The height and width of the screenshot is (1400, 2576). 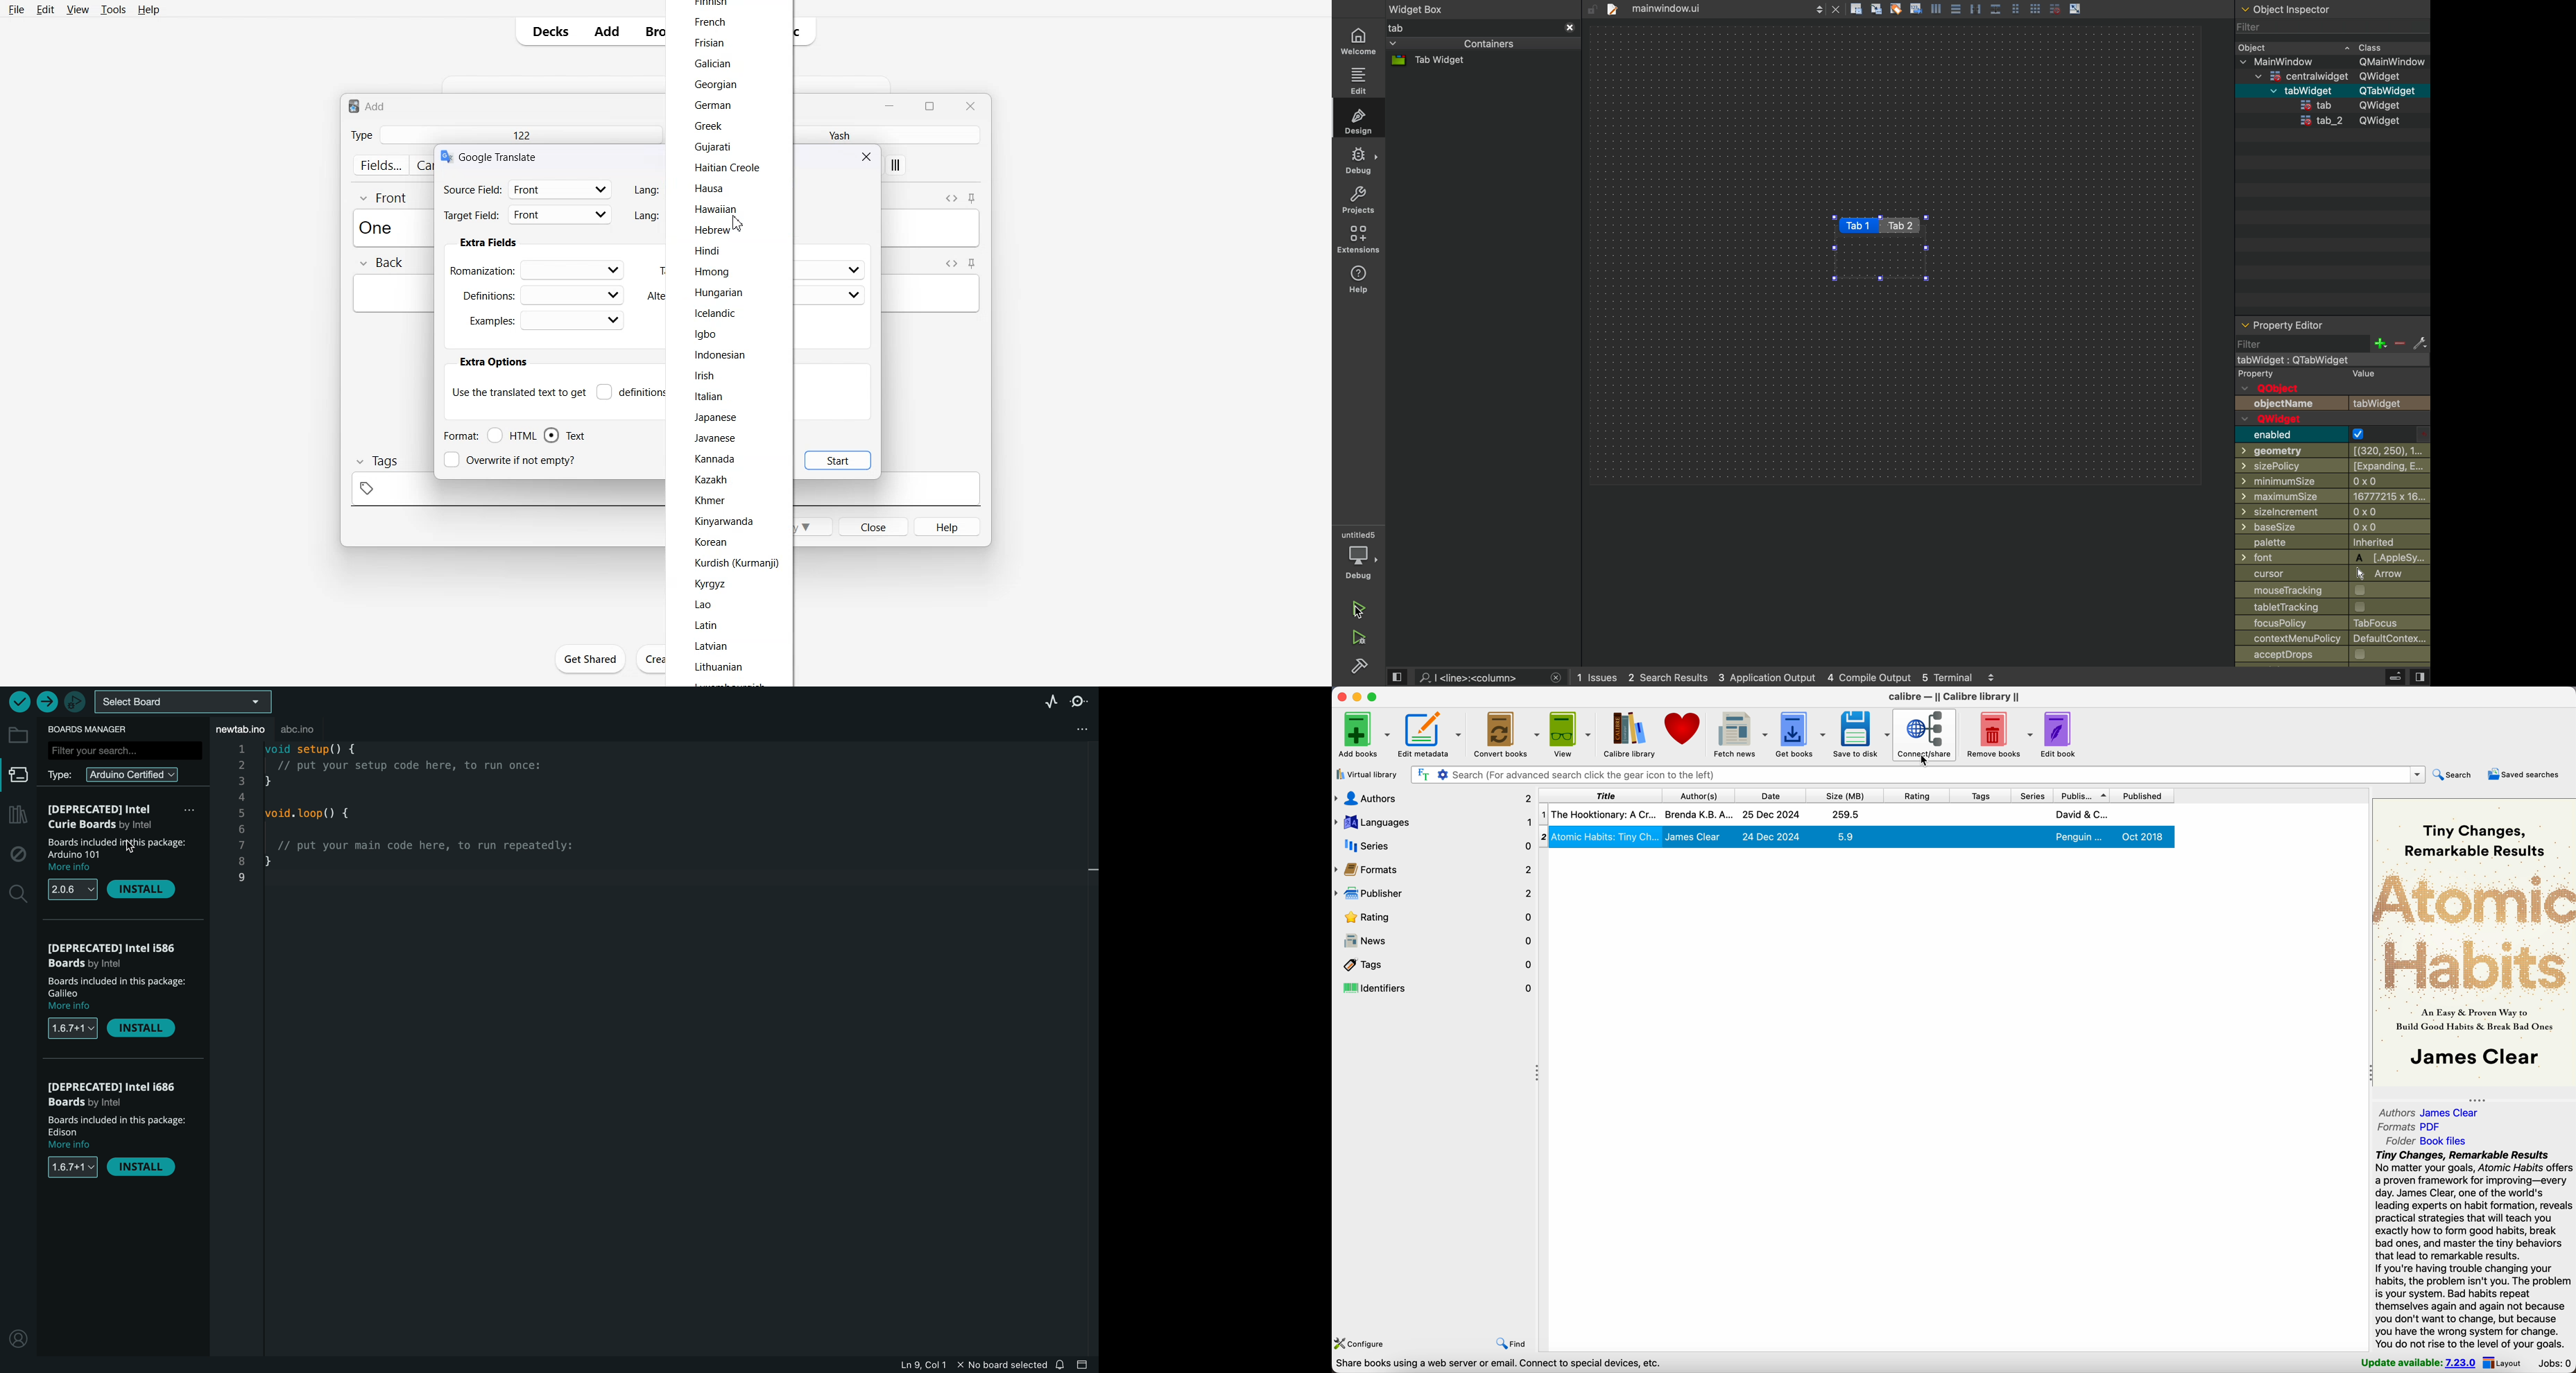 I want to click on Tags, so click(x=376, y=461).